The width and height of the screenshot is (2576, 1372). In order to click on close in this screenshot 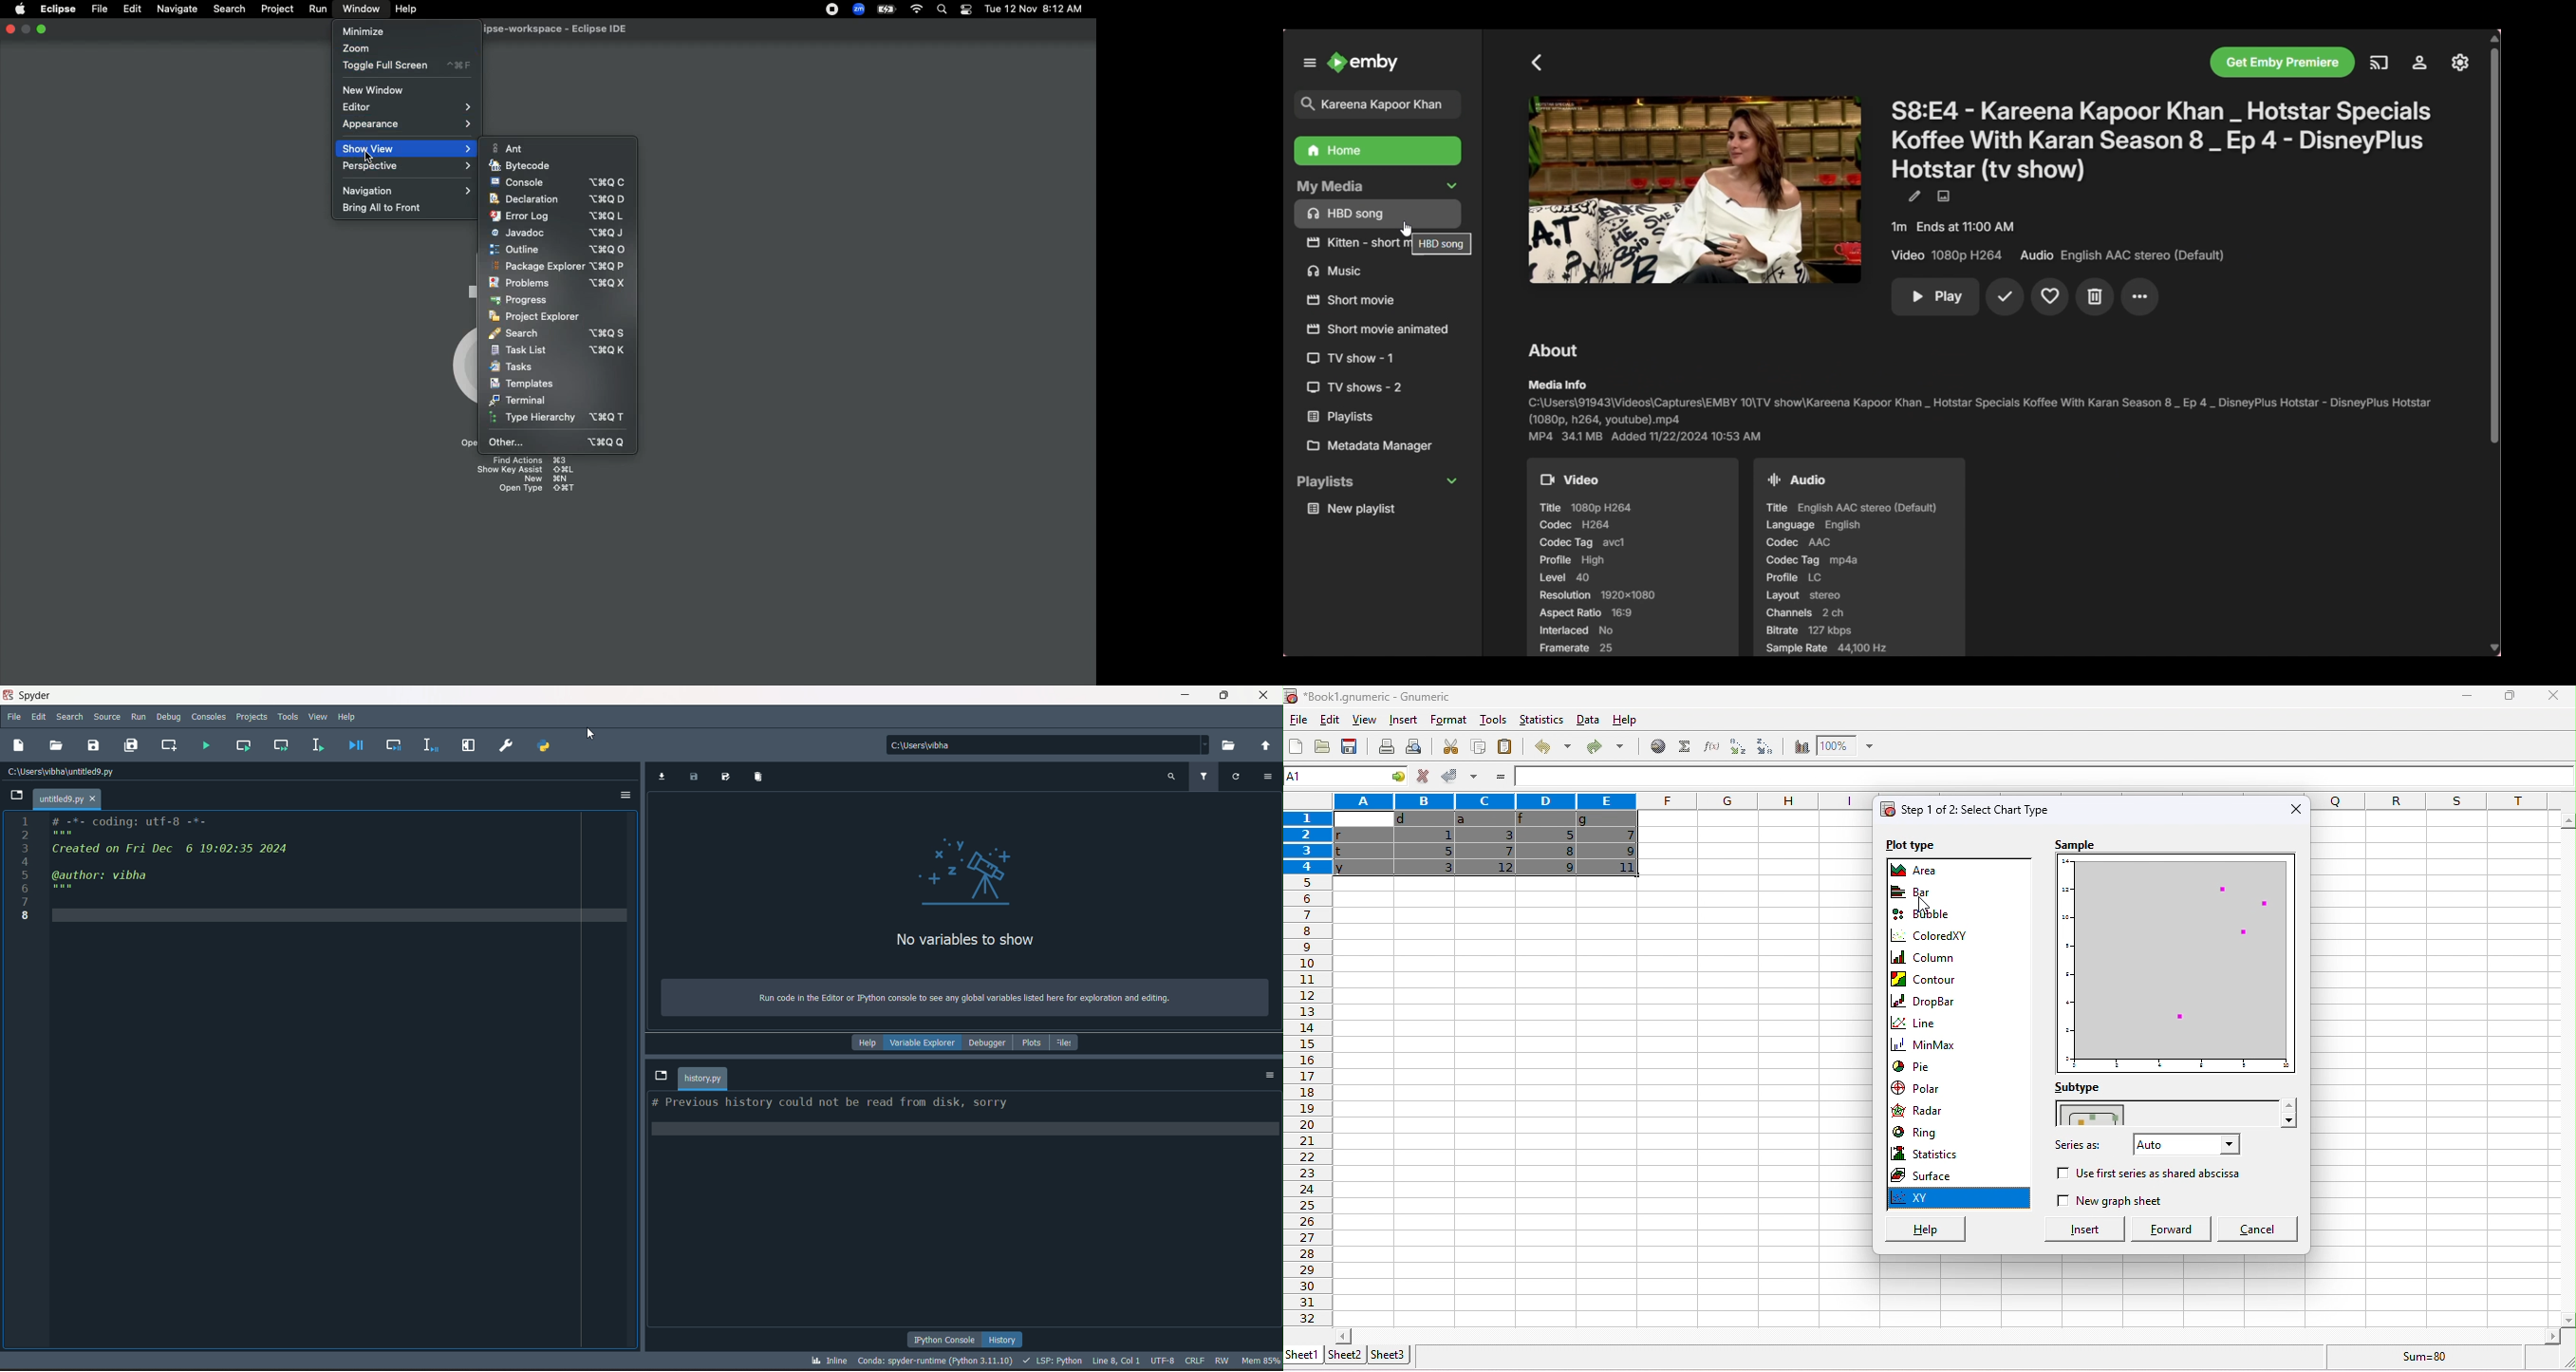, I will do `click(2298, 808)`.